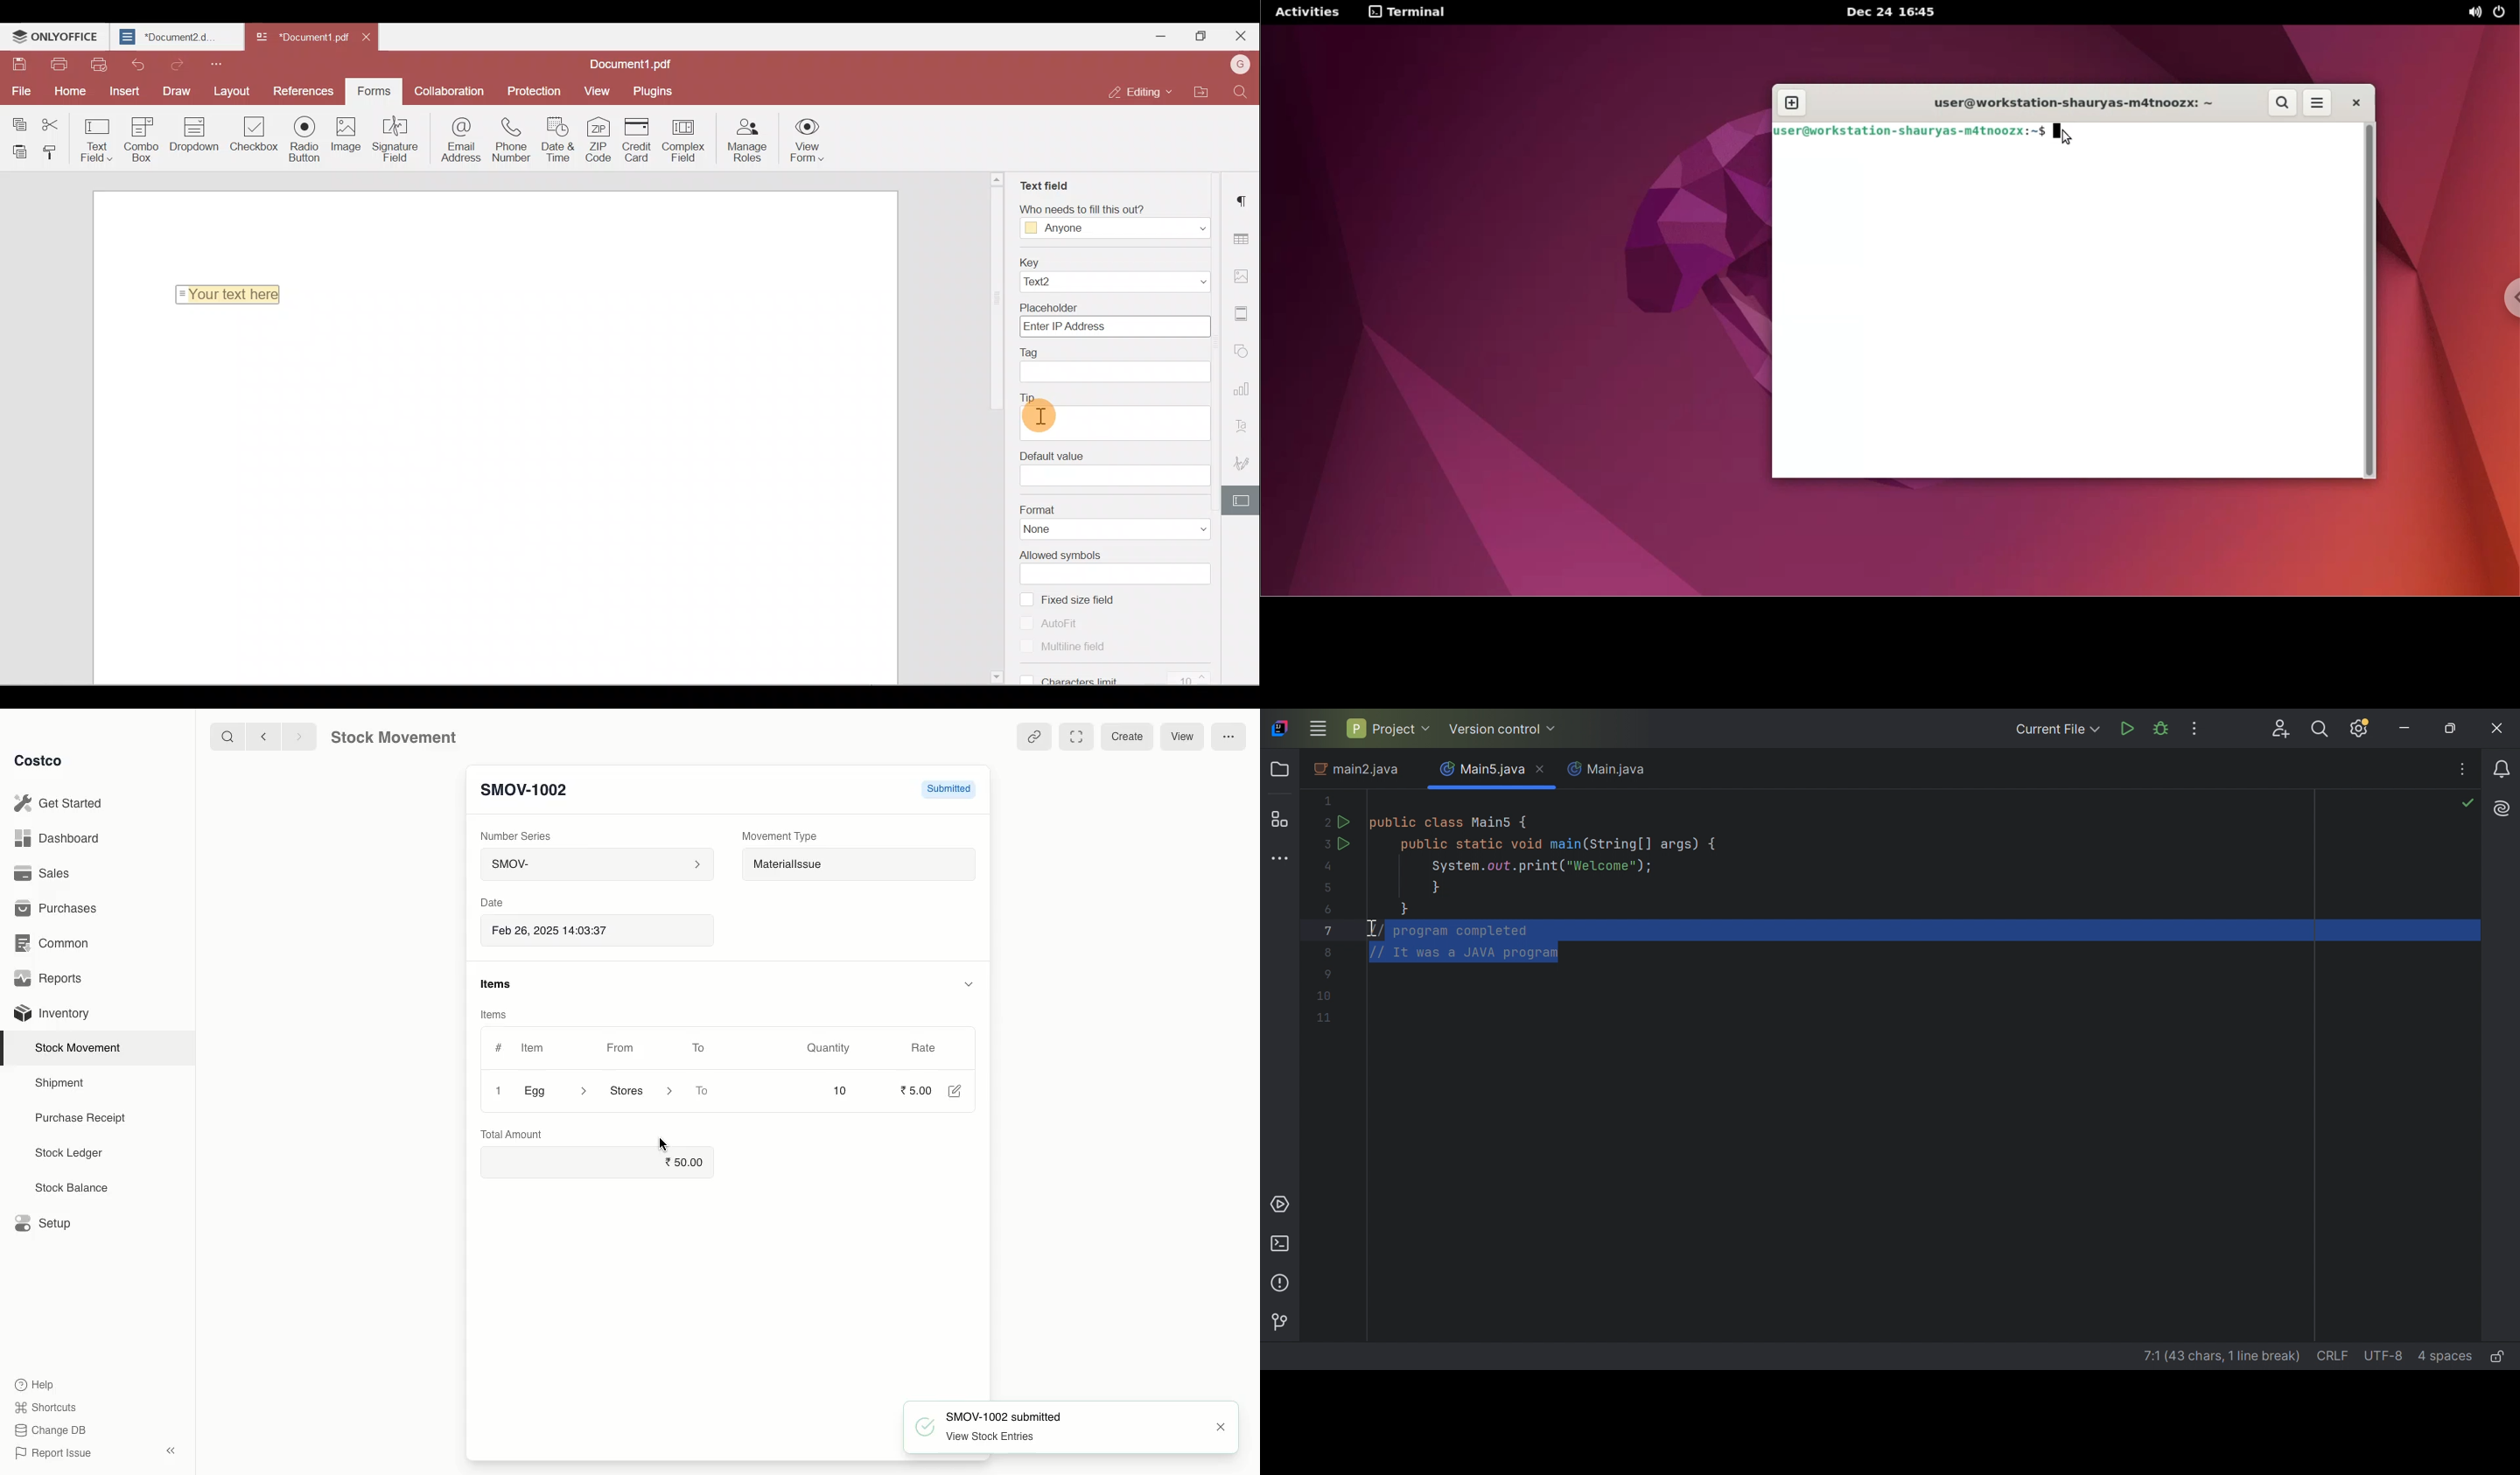 This screenshot has height=1484, width=2520. Describe the element at coordinates (699, 1047) in the screenshot. I see `To` at that location.